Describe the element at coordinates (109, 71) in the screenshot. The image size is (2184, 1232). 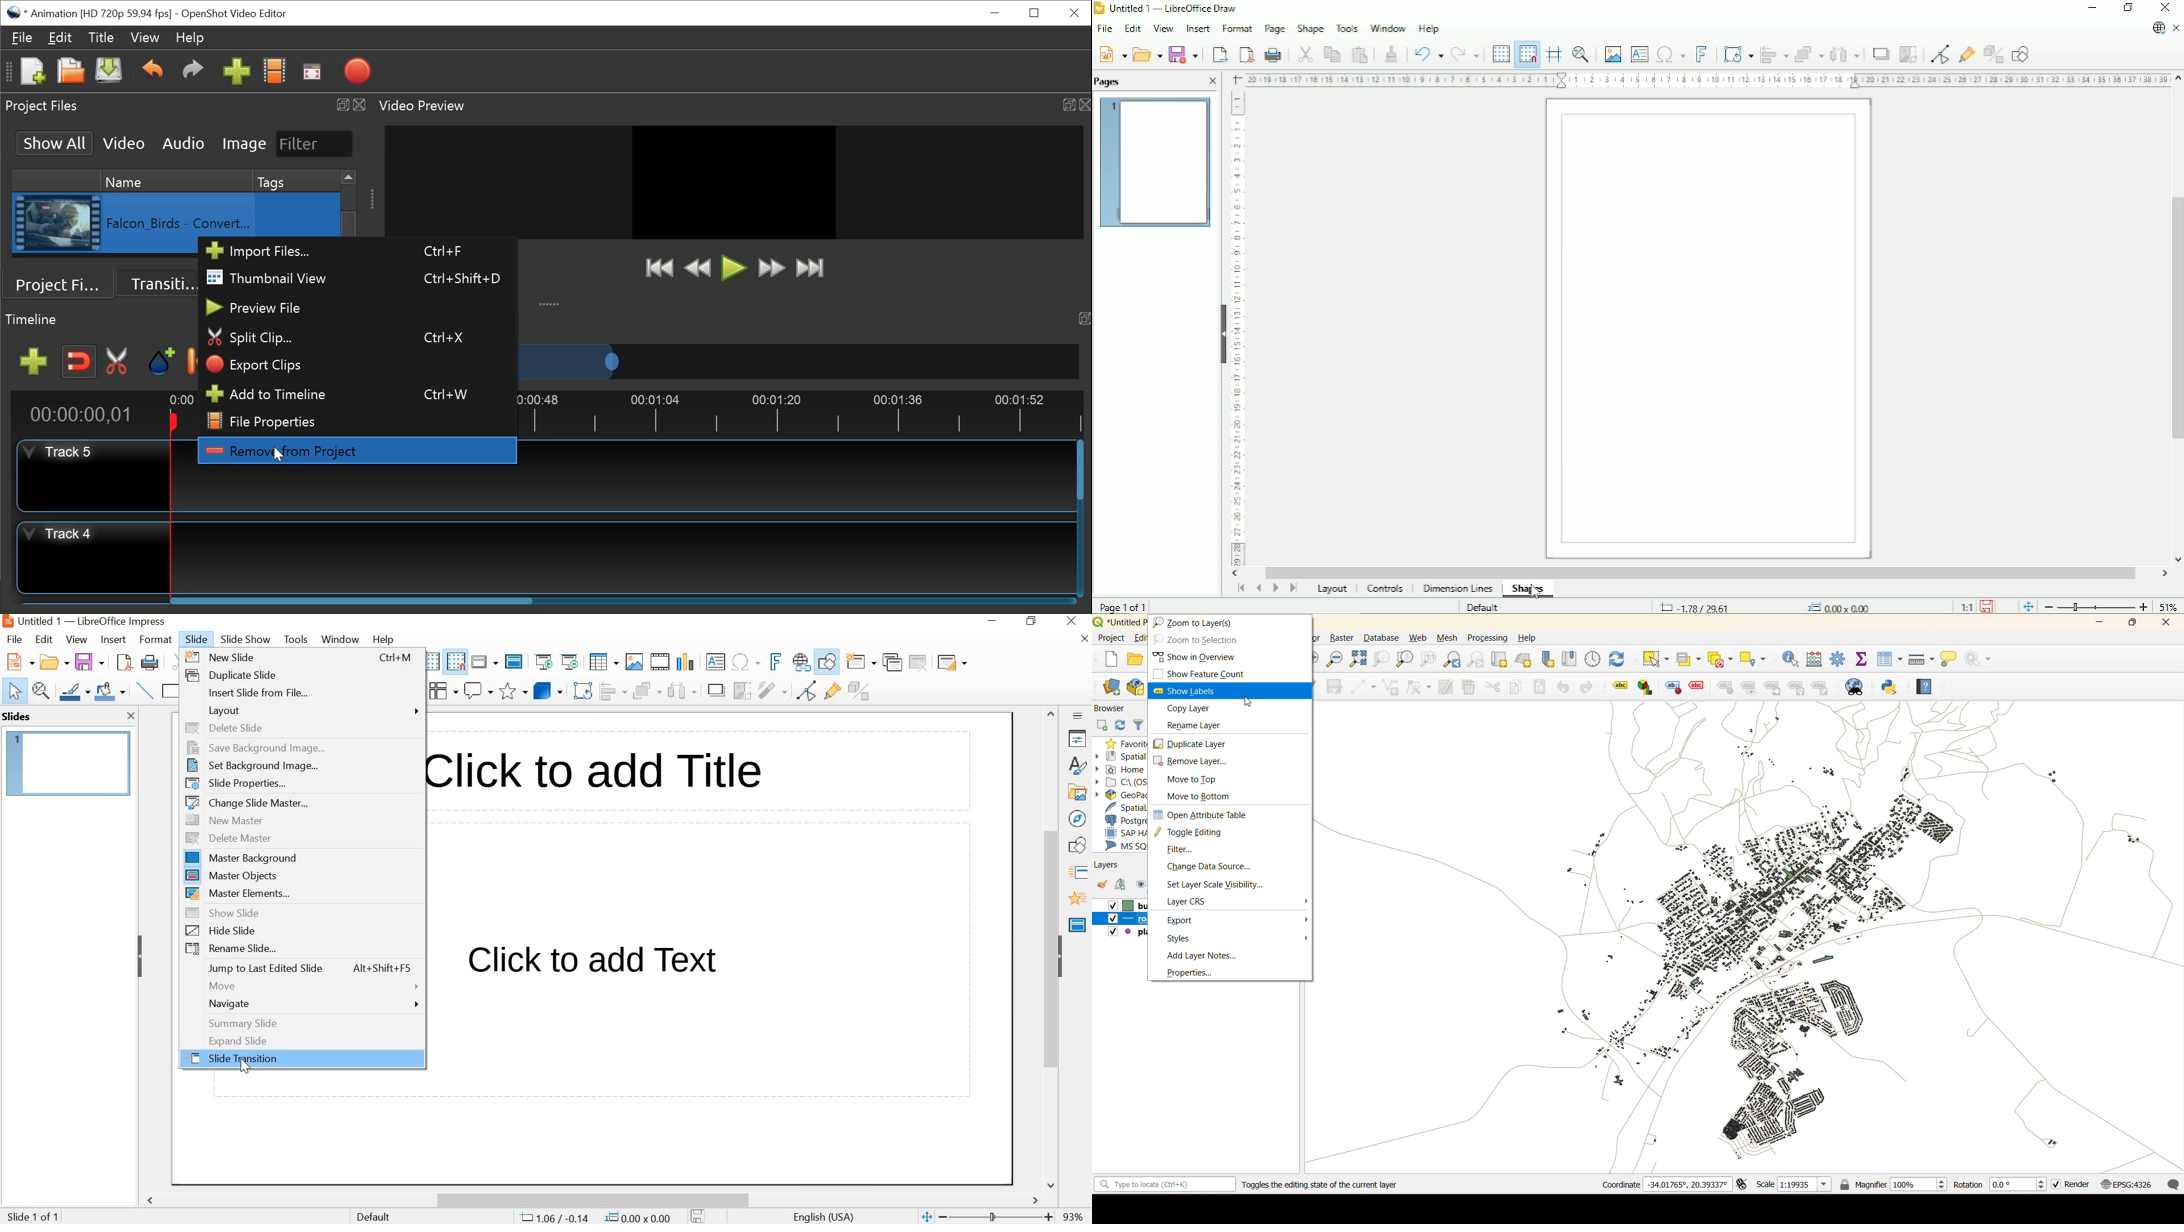
I see `Save Project` at that location.